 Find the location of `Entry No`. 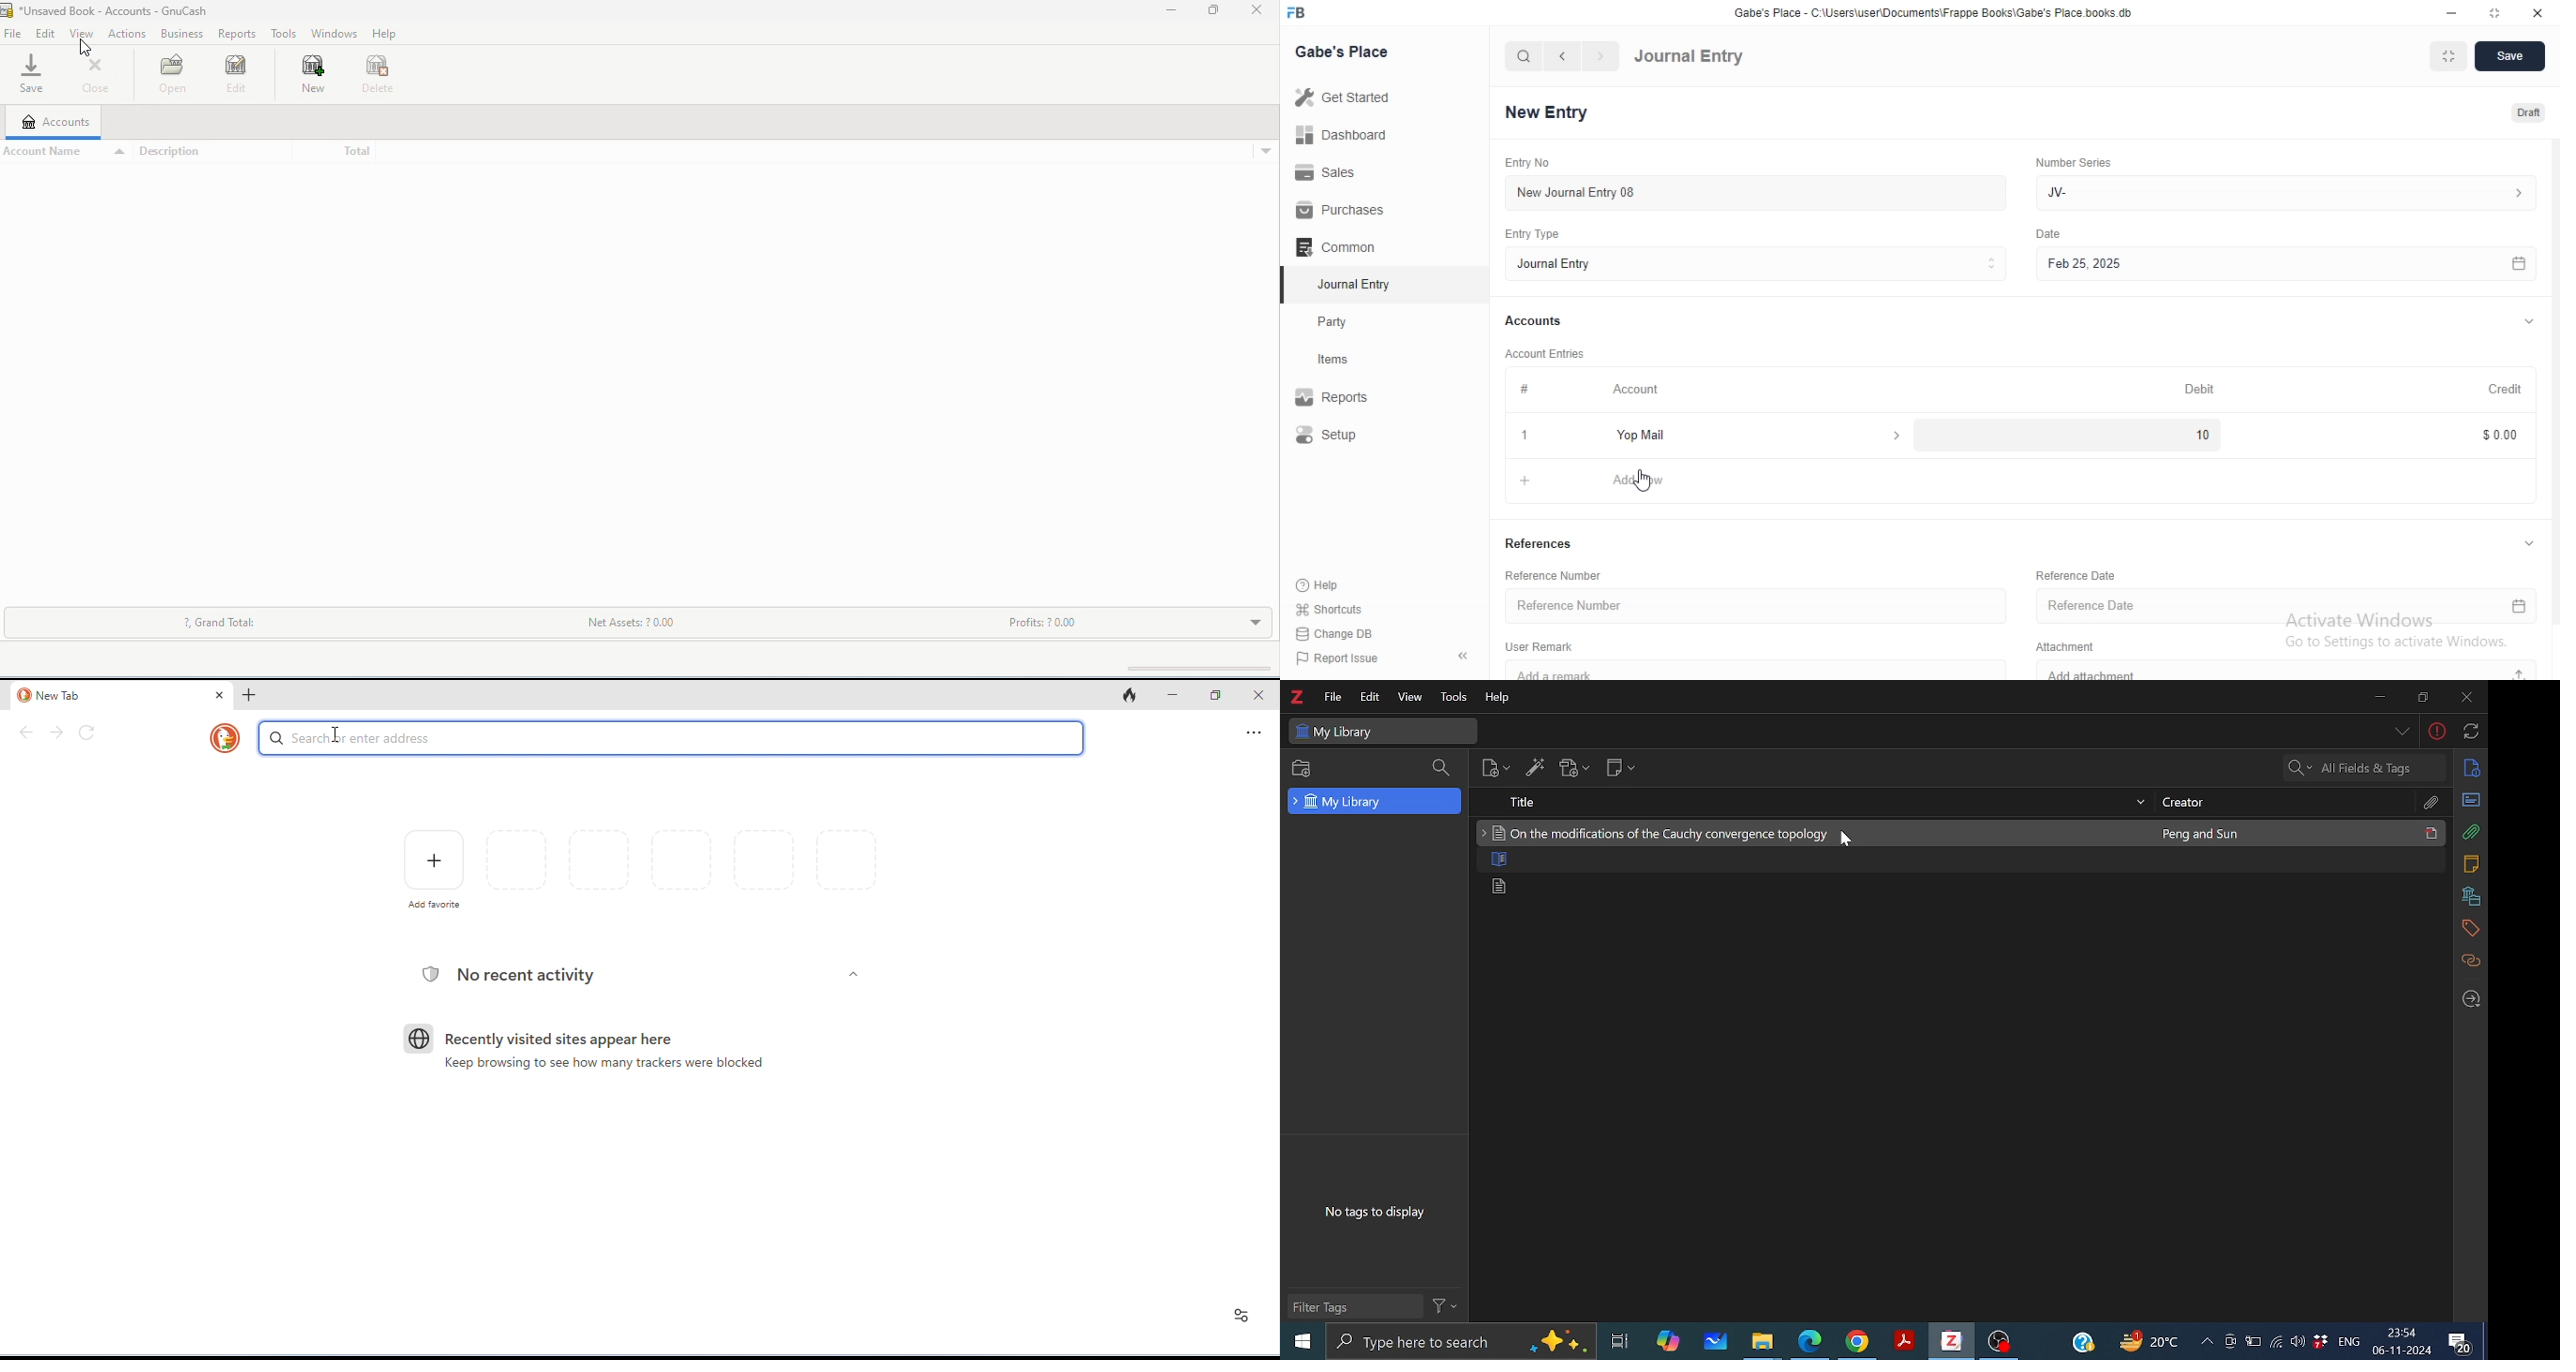

Entry No is located at coordinates (1525, 161).